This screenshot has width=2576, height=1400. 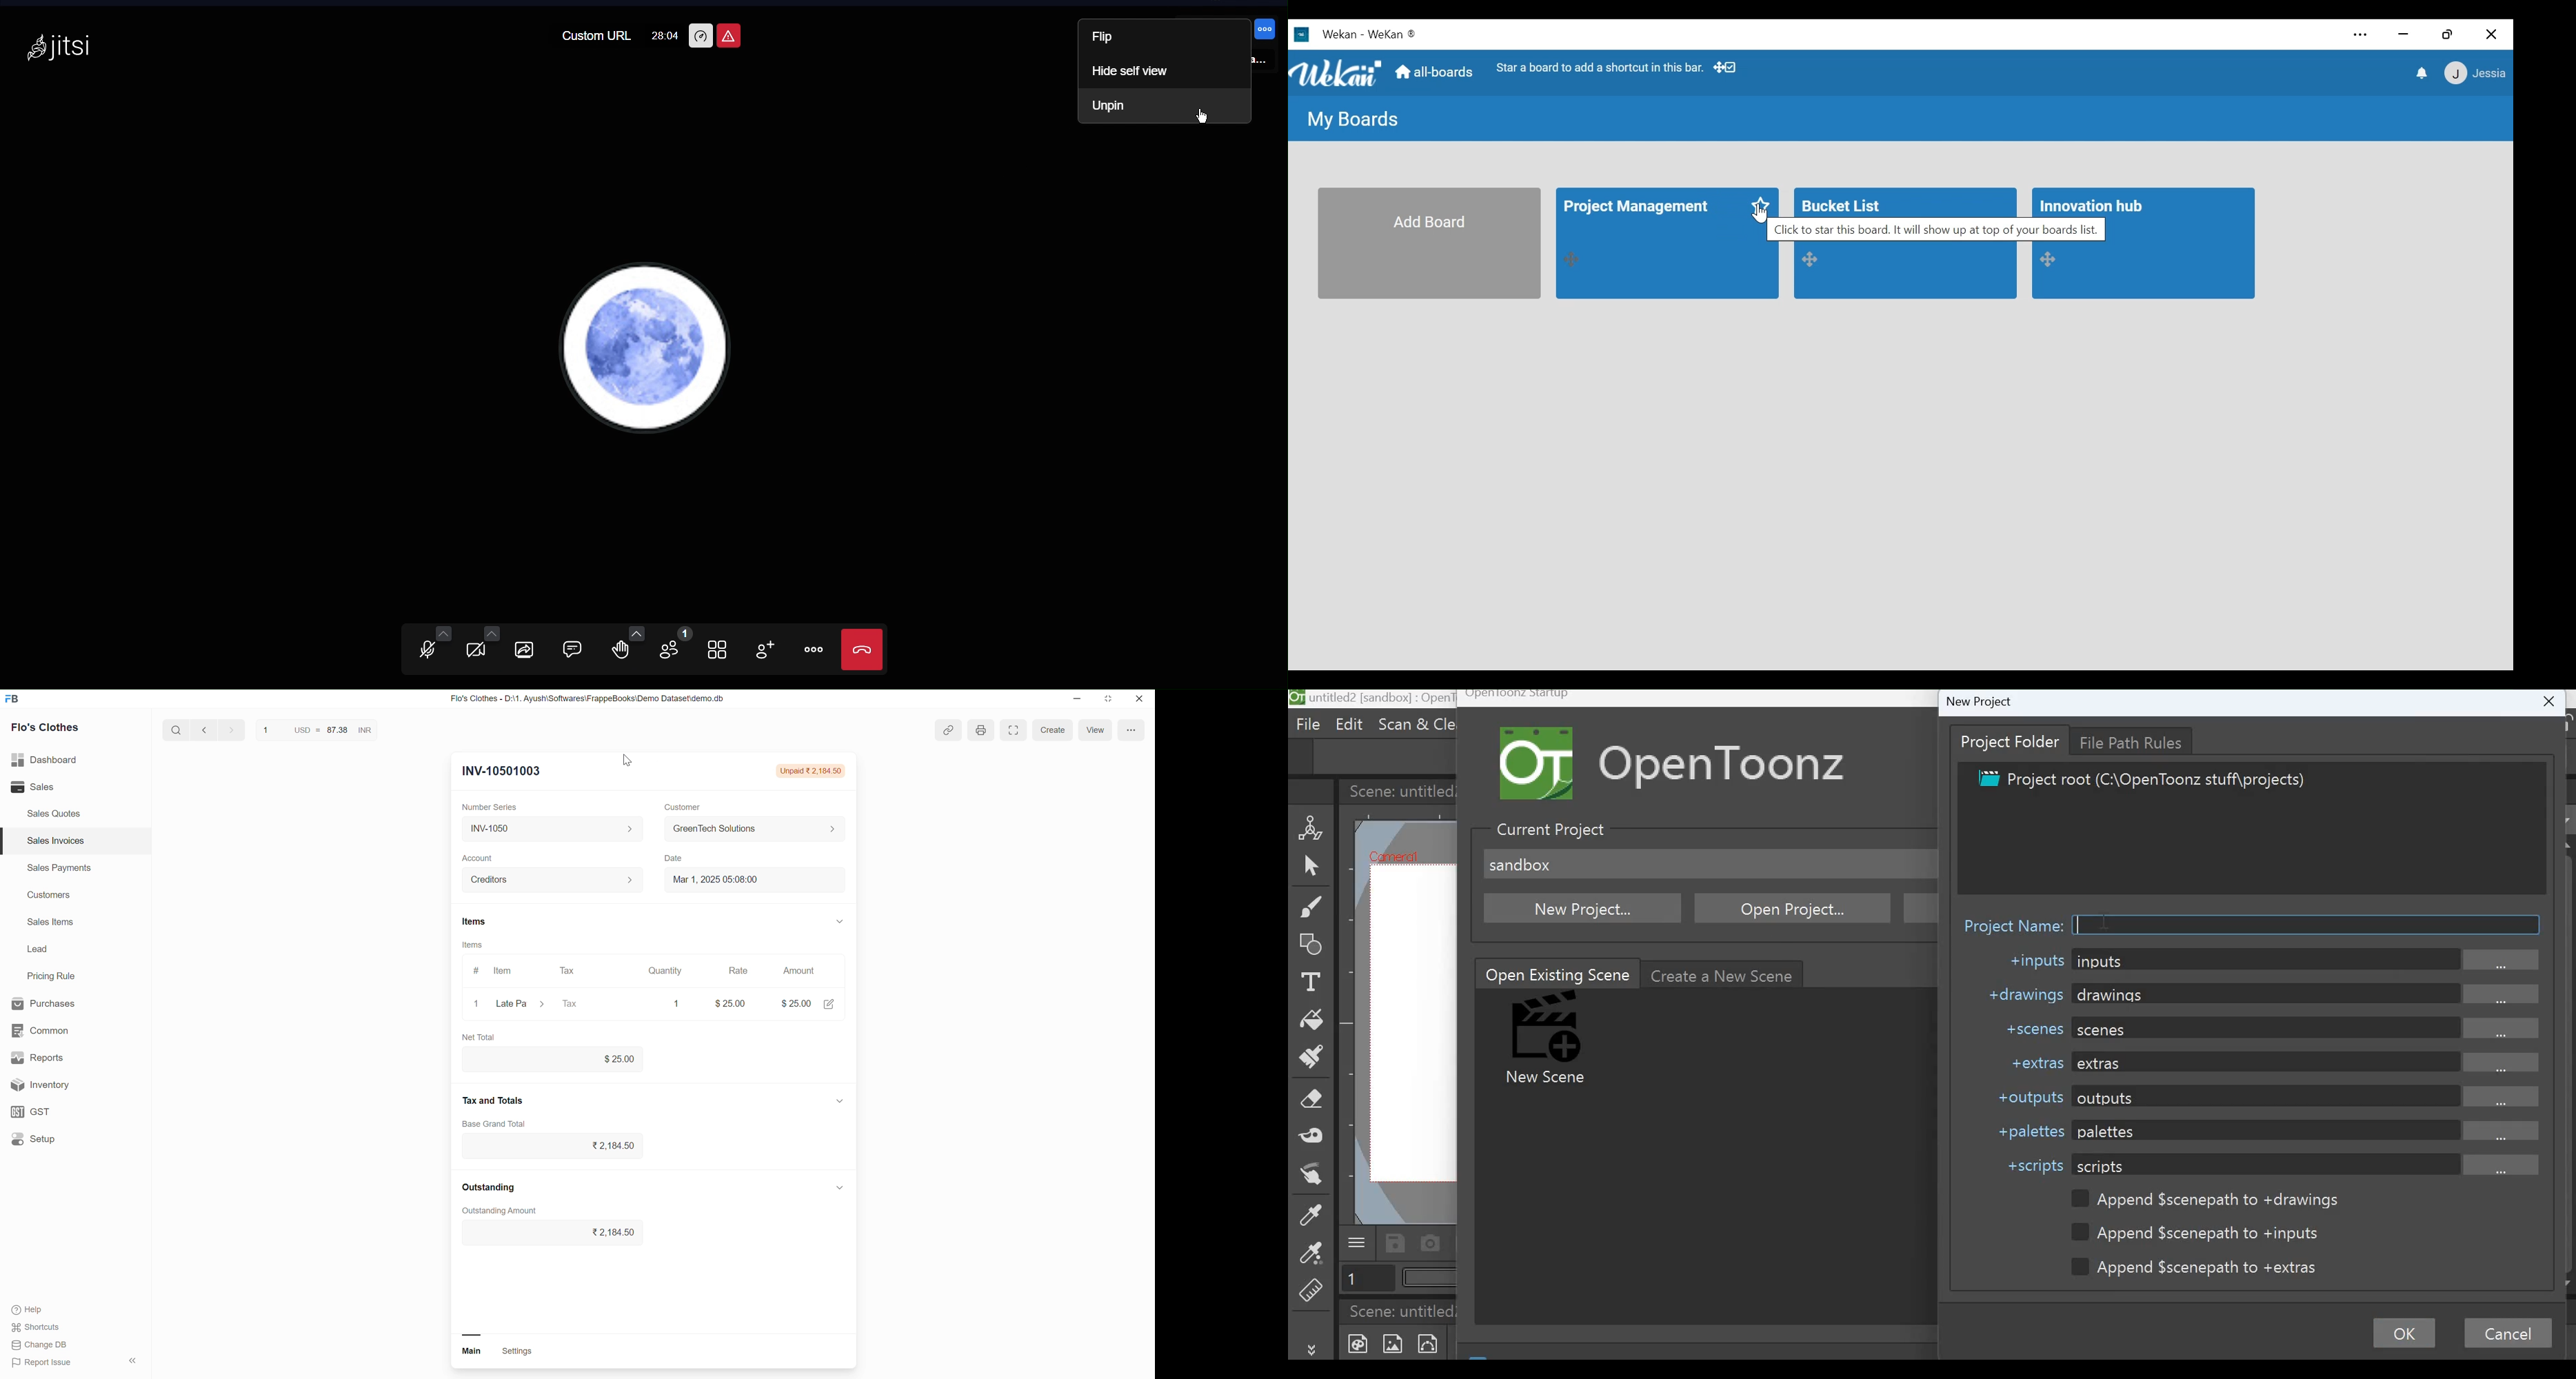 I want to click on amount , so click(x=792, y=1003).